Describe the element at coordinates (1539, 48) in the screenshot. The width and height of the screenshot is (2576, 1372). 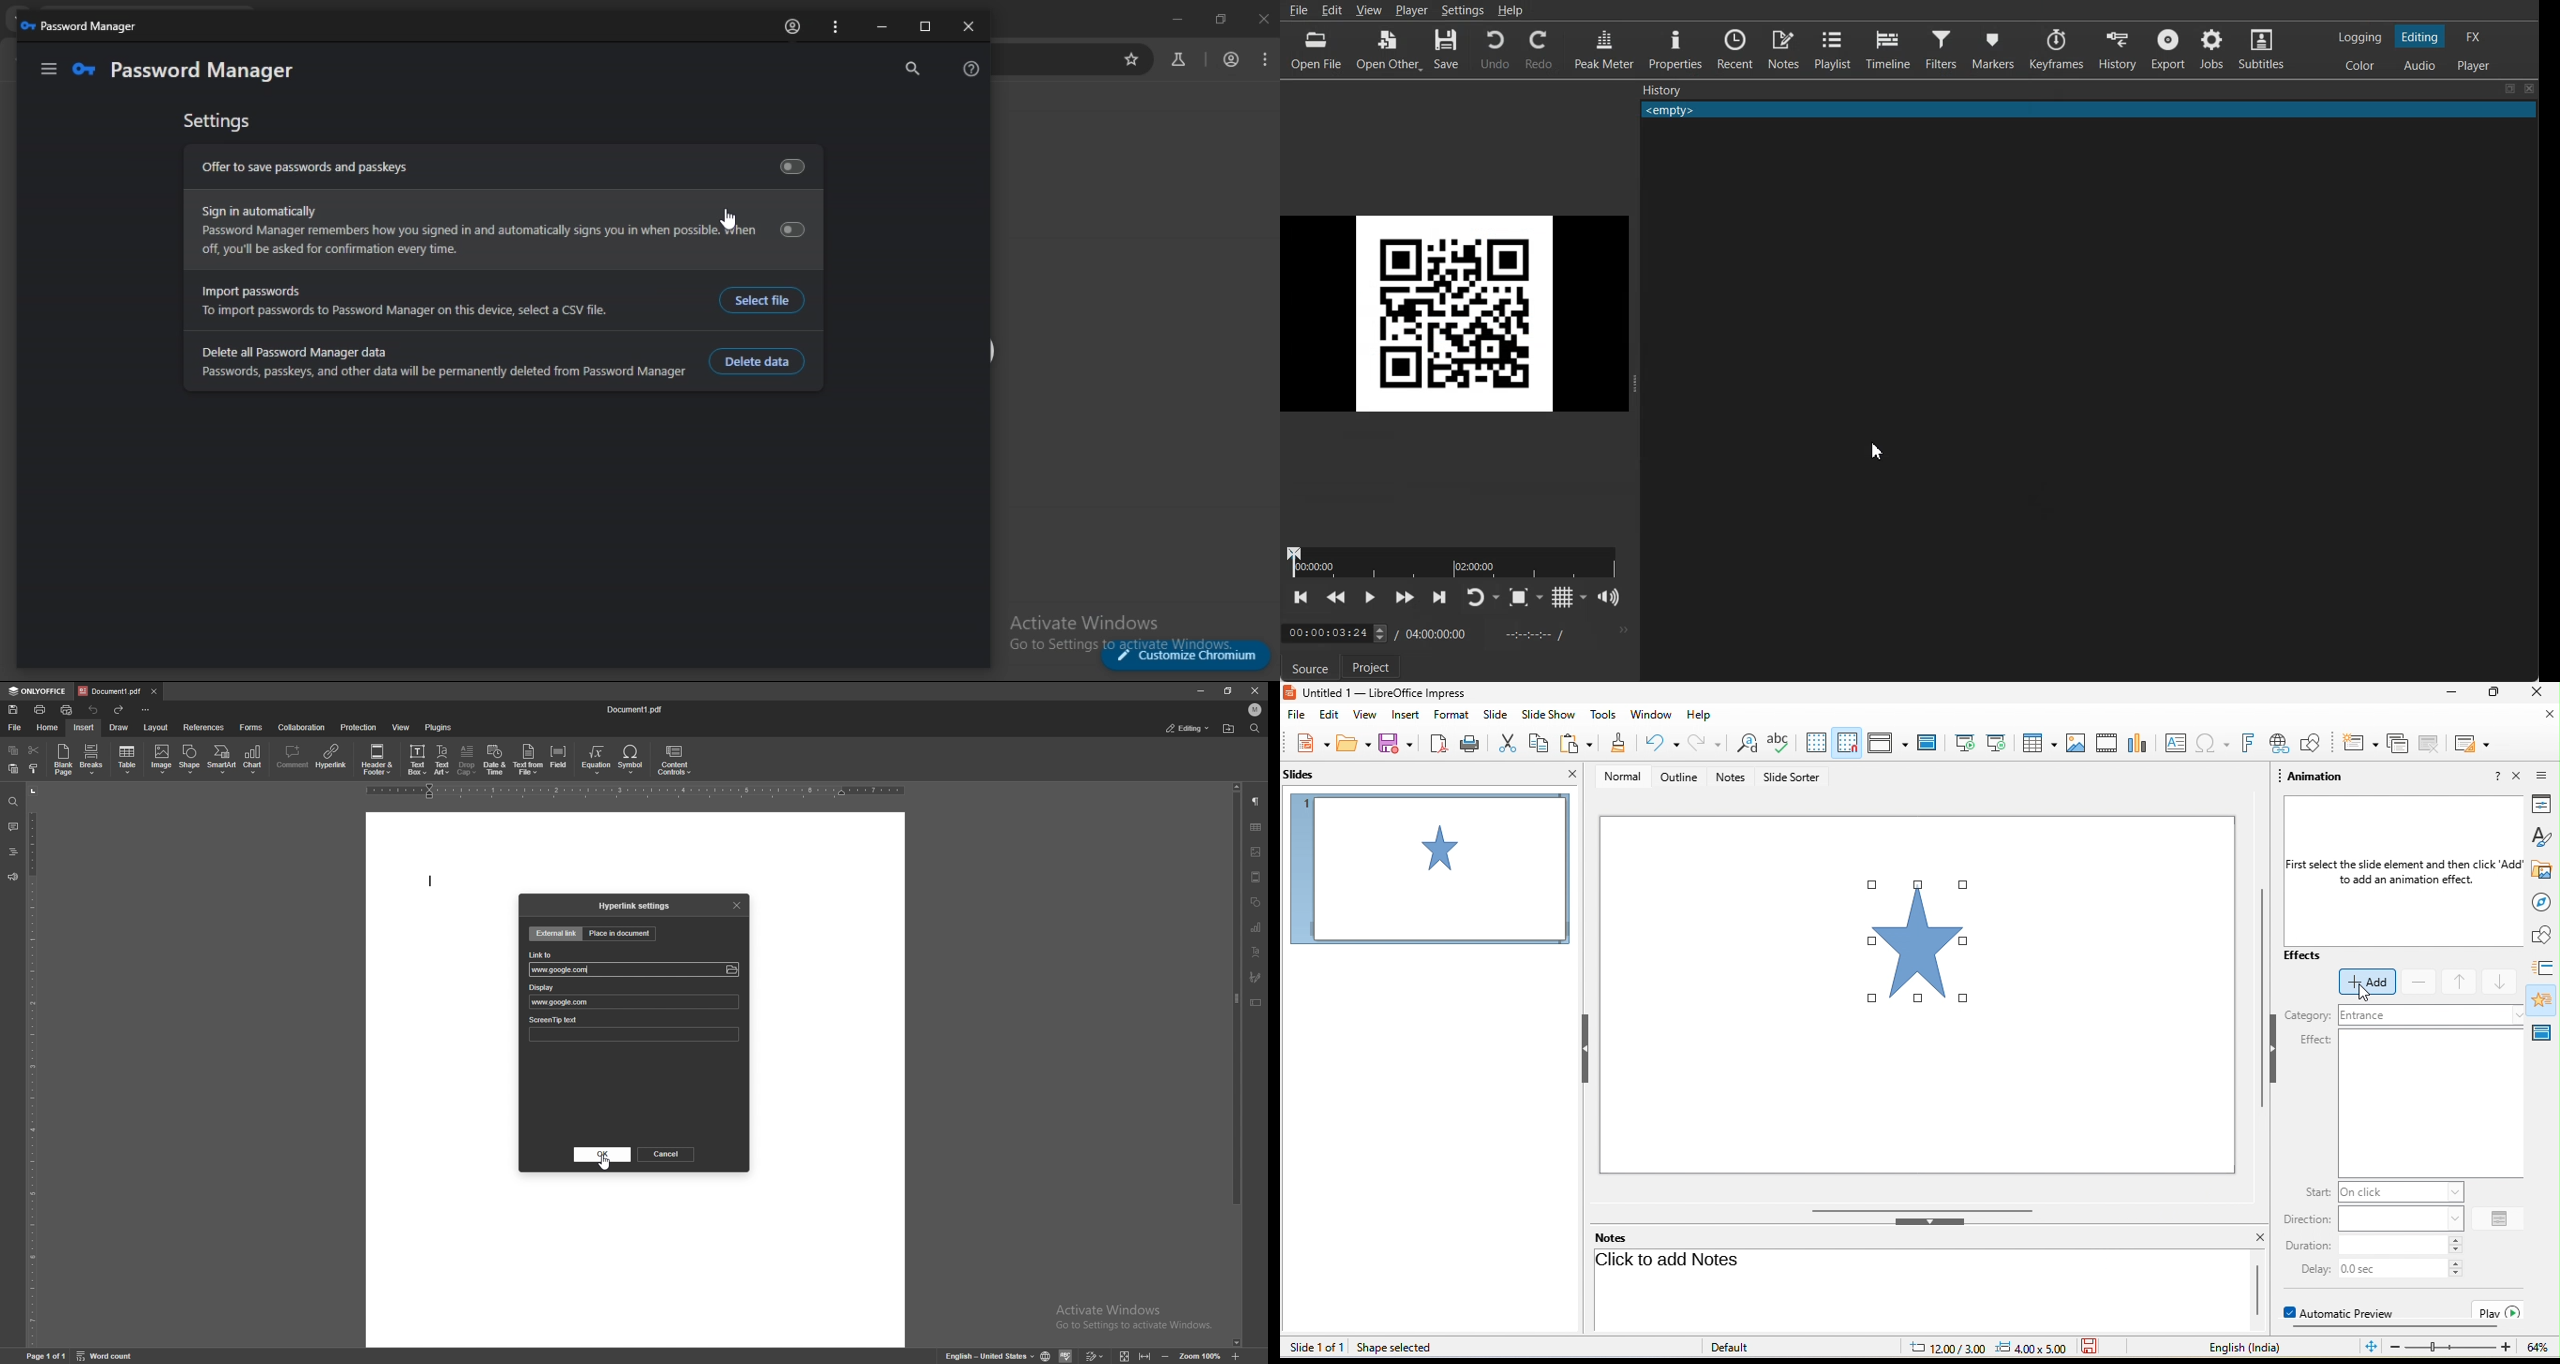
I see `Redo` at that location.